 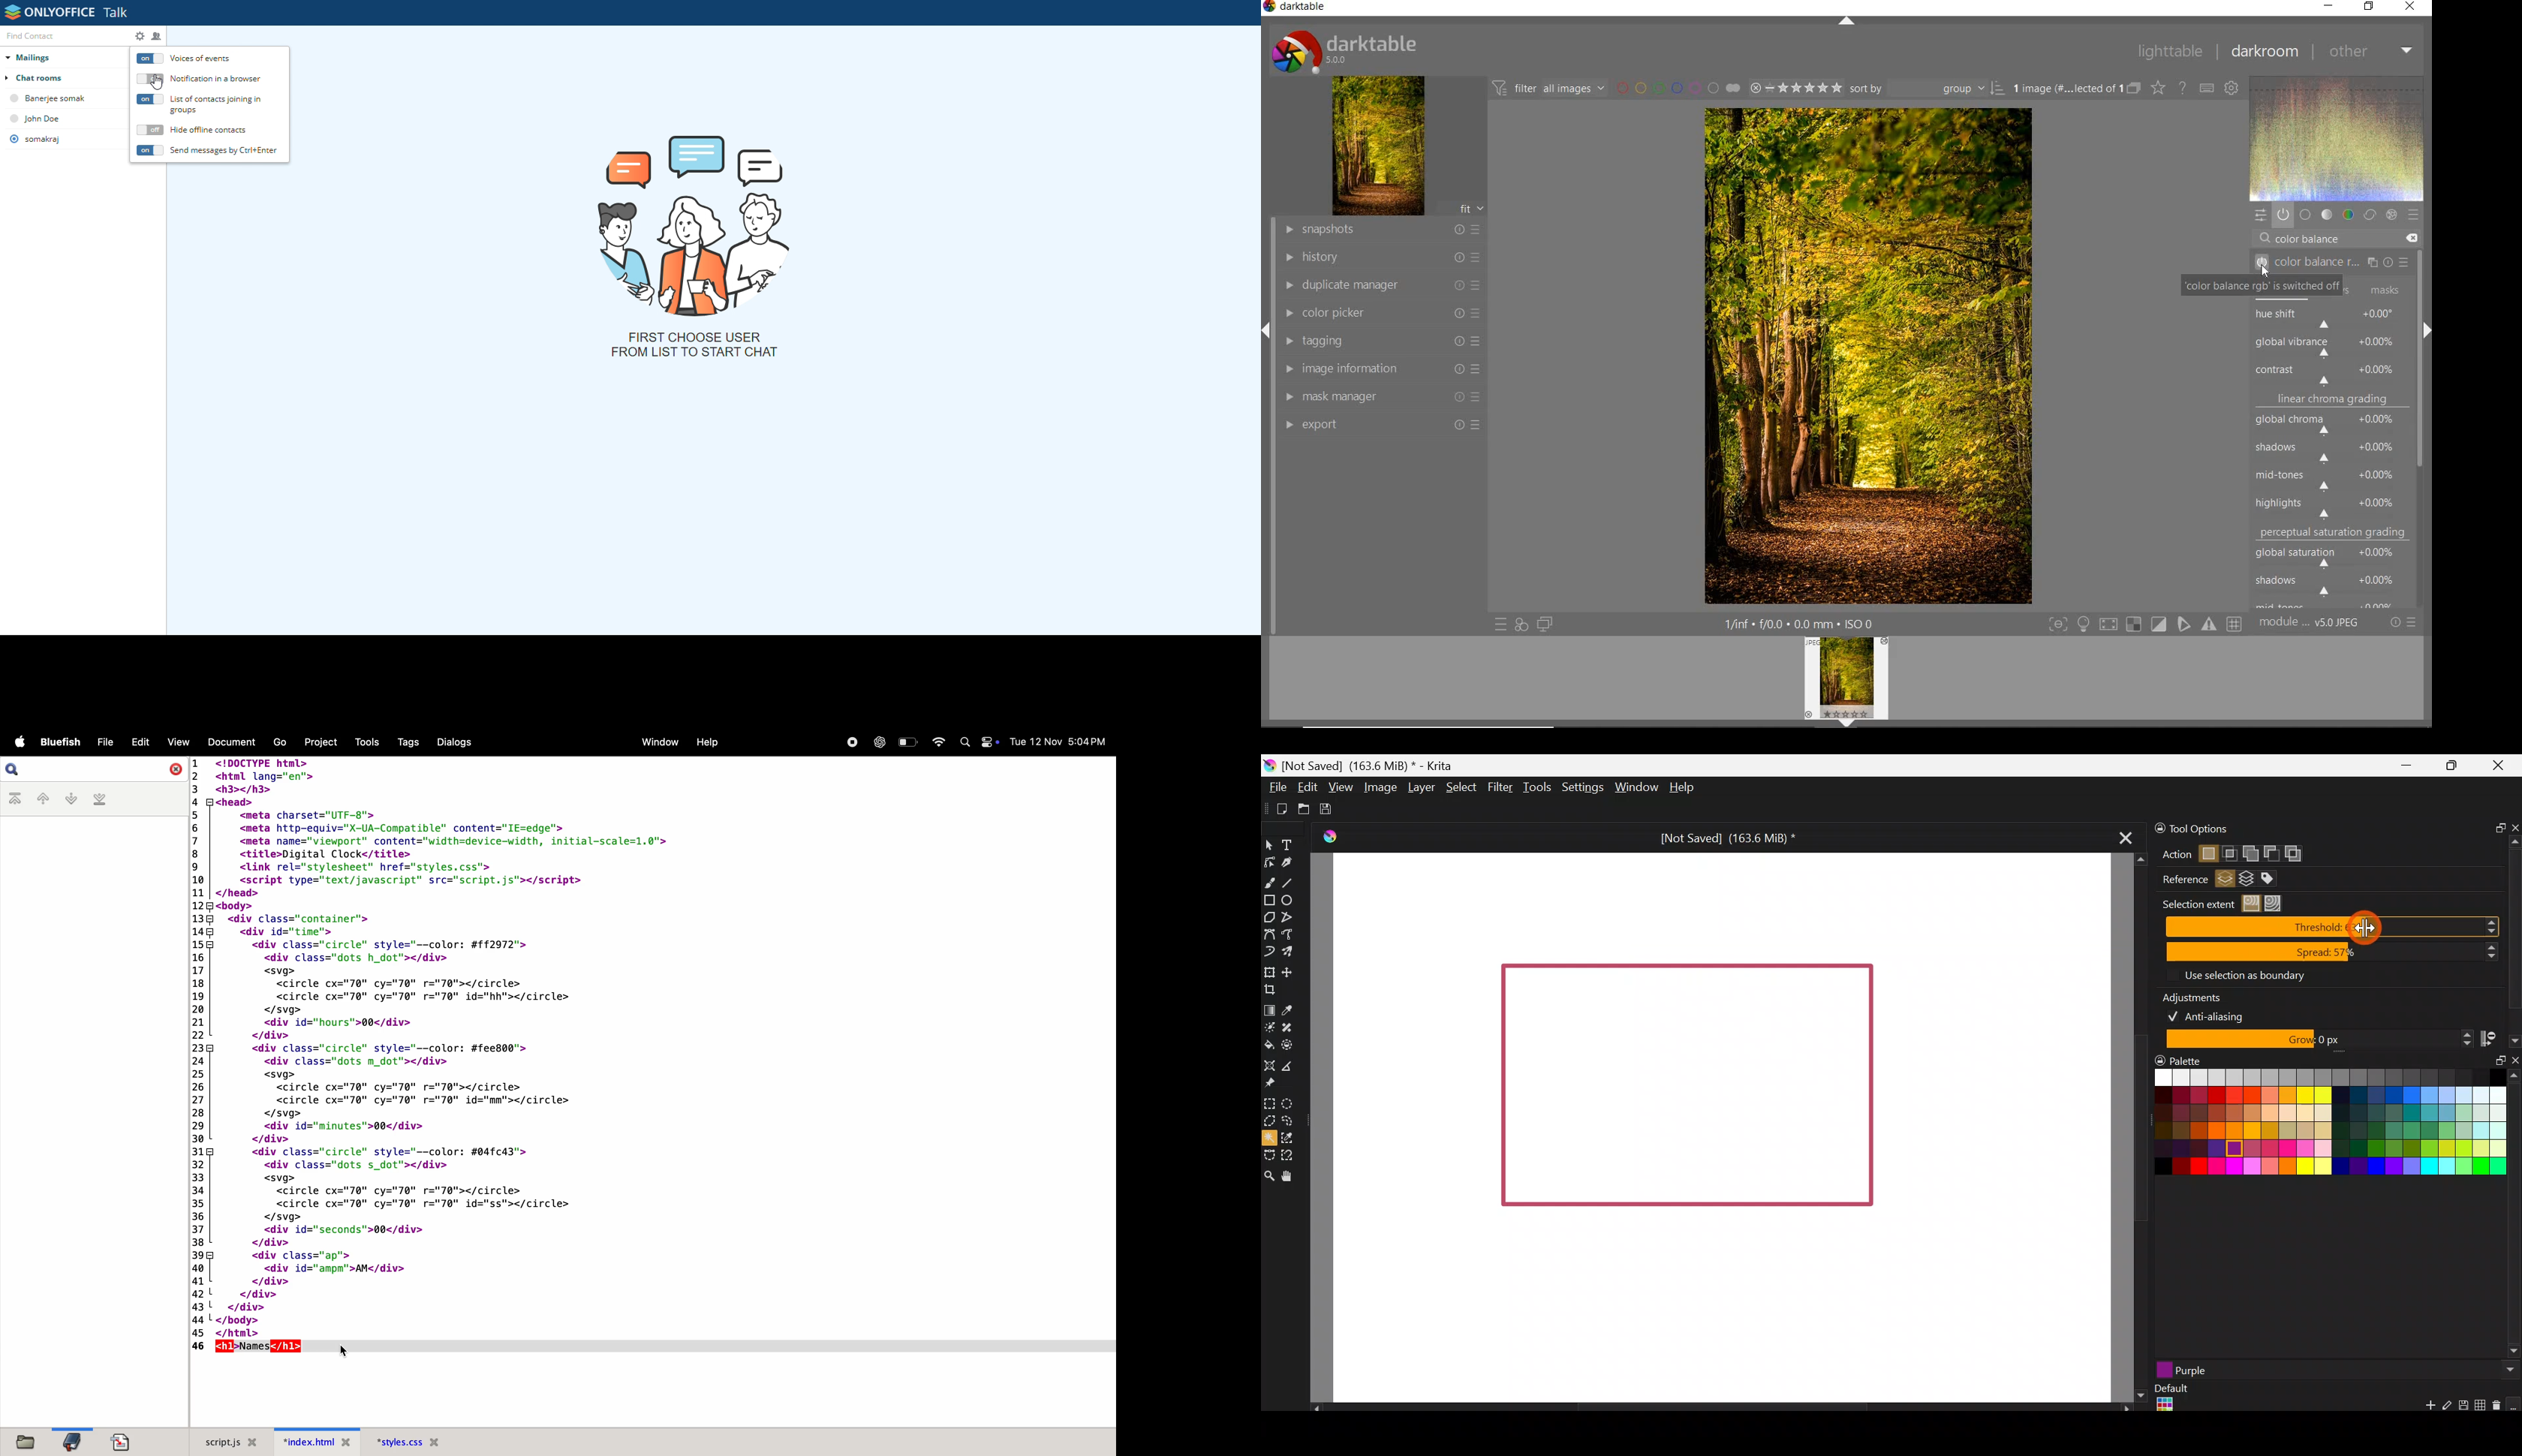 I want to click on cursor, so click(x=343, y=1350).